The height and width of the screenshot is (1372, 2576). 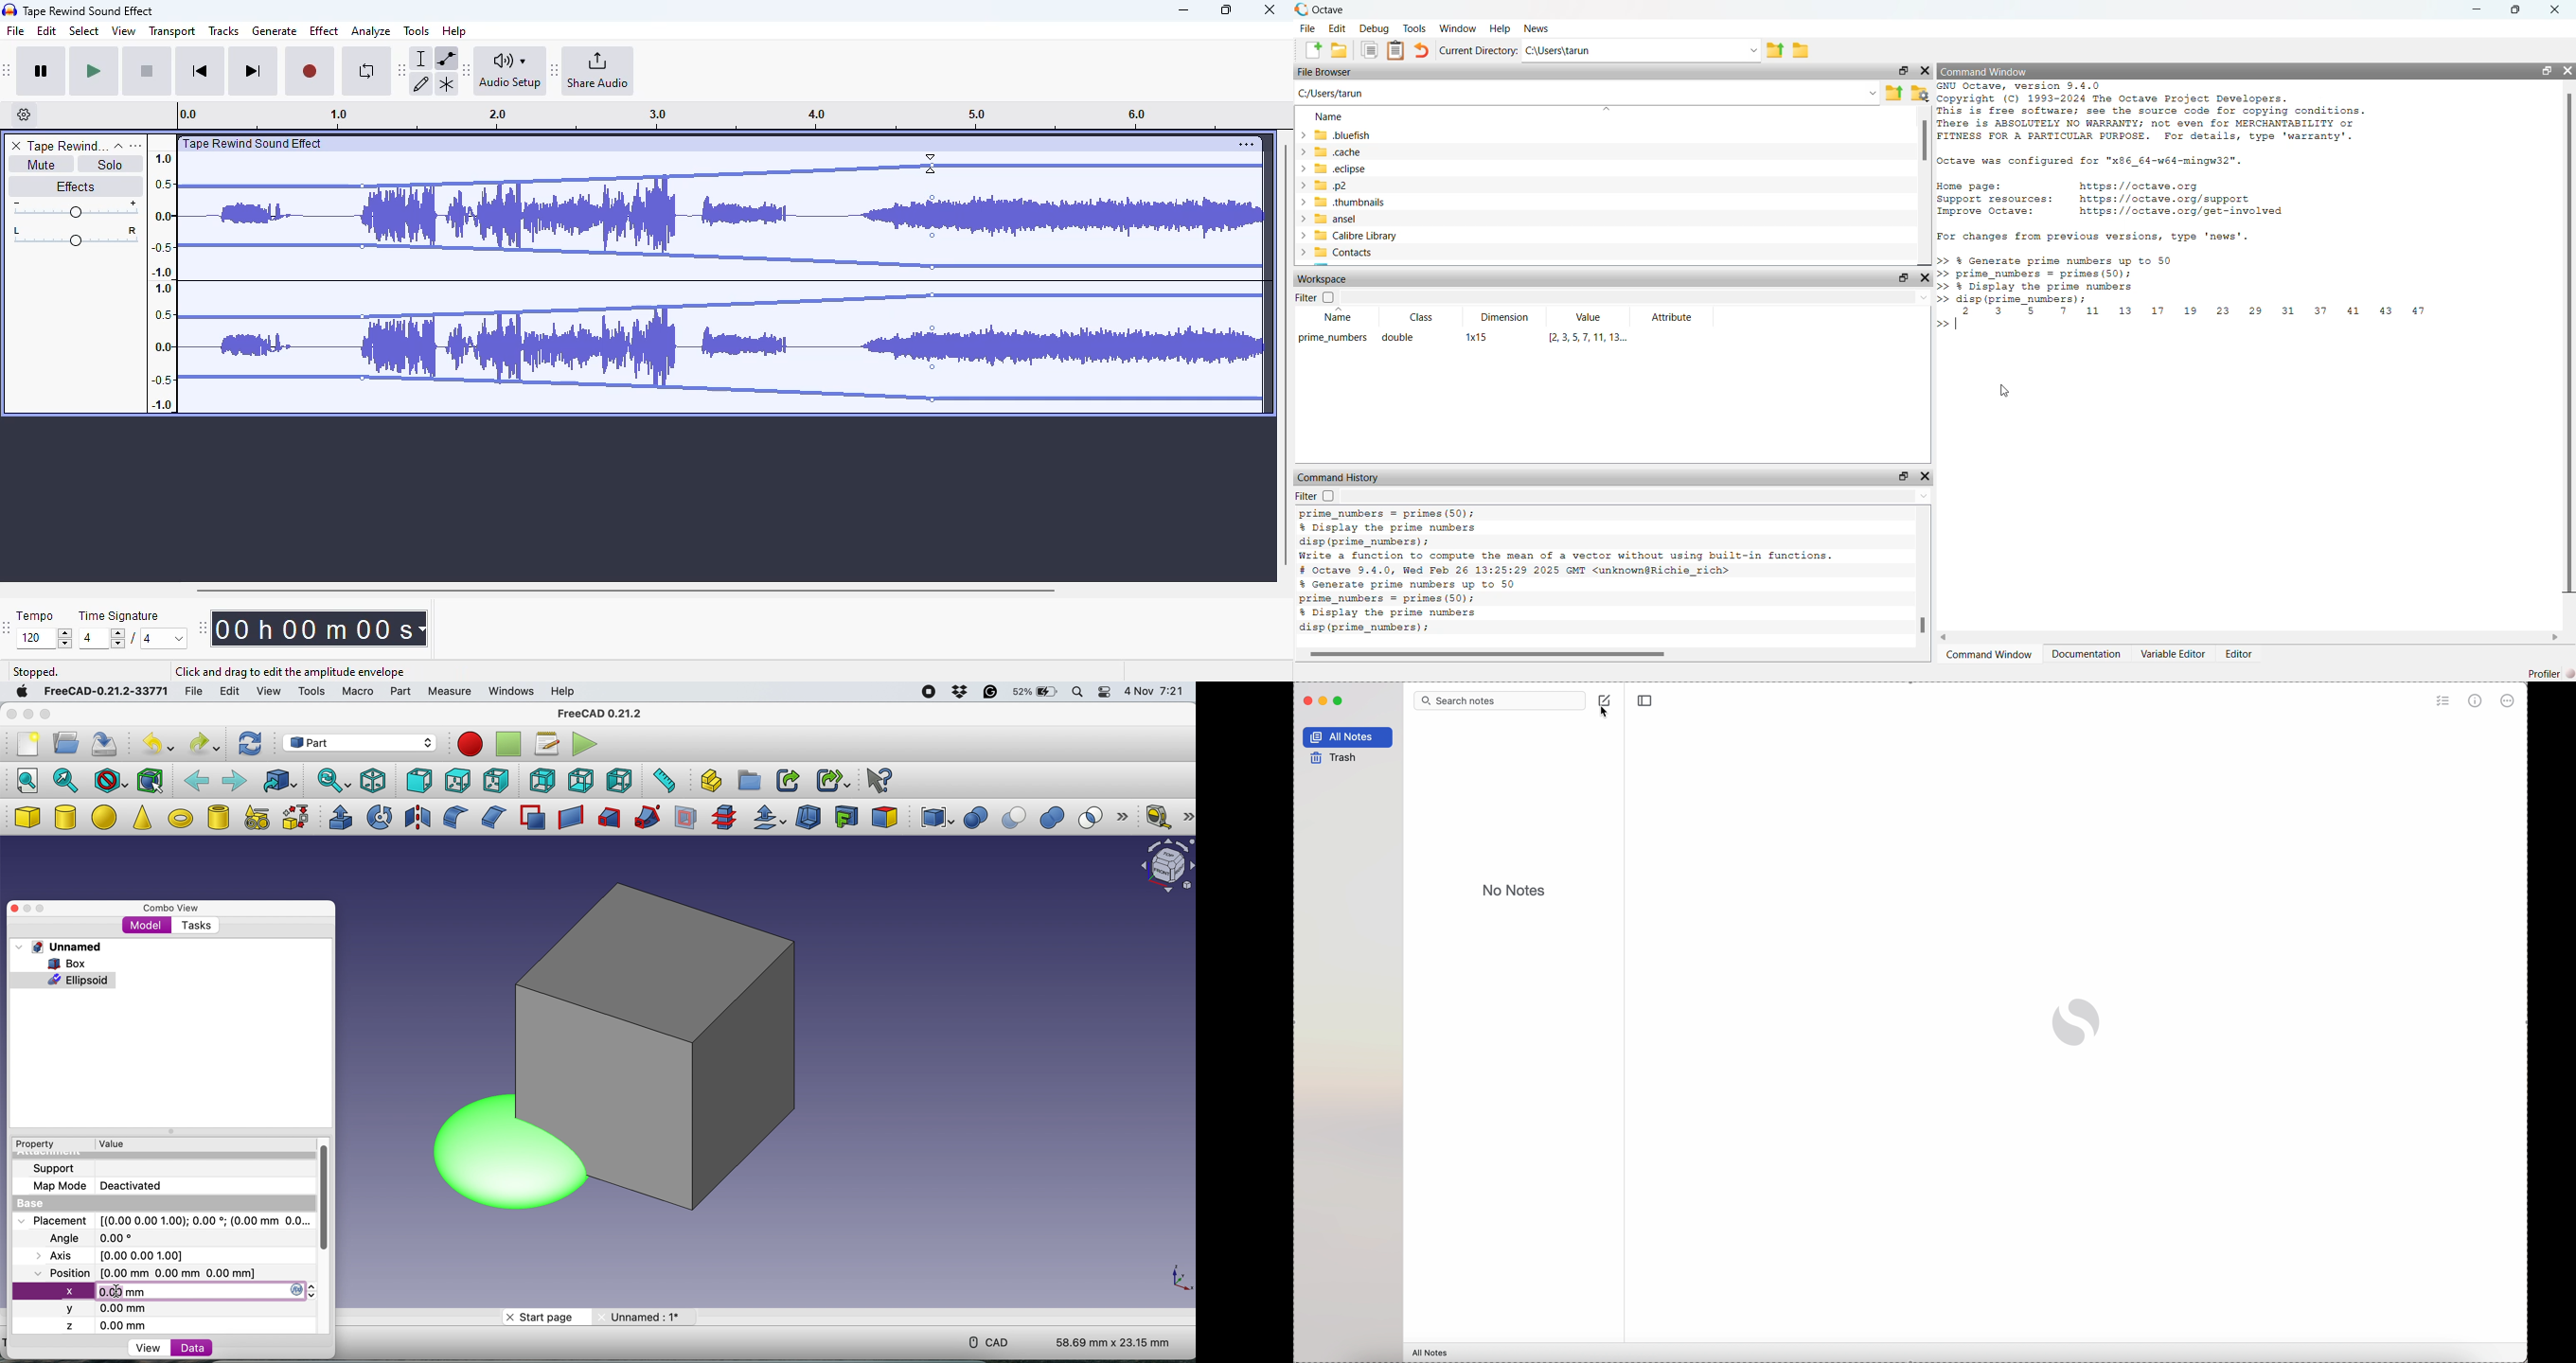 What do you see at coordinates (36, 673) in the screenshot?
I see `stopped` at bounding box center [36, 673].